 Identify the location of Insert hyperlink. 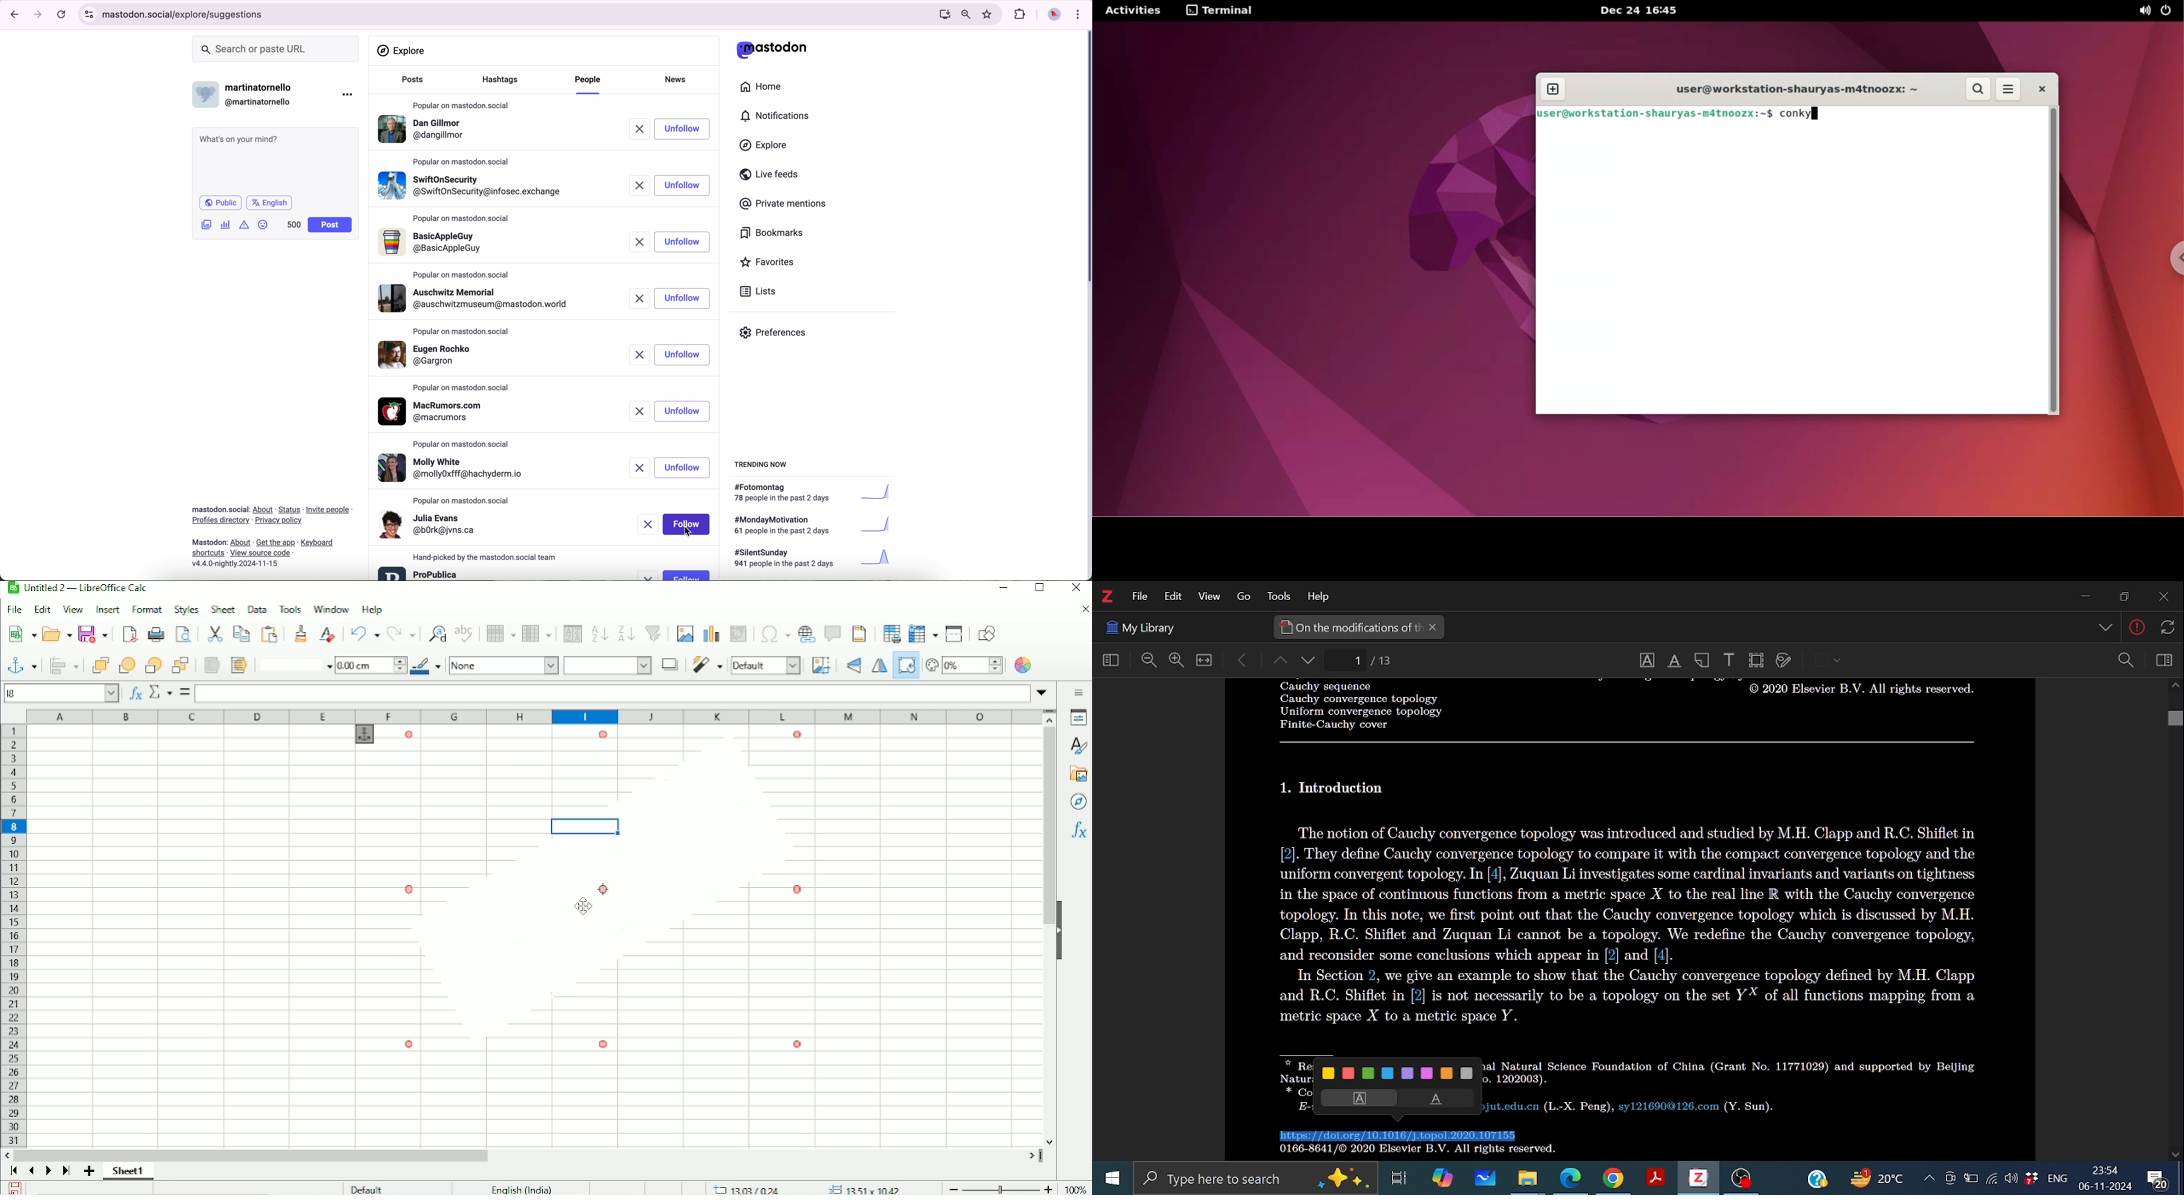
(806, 634).